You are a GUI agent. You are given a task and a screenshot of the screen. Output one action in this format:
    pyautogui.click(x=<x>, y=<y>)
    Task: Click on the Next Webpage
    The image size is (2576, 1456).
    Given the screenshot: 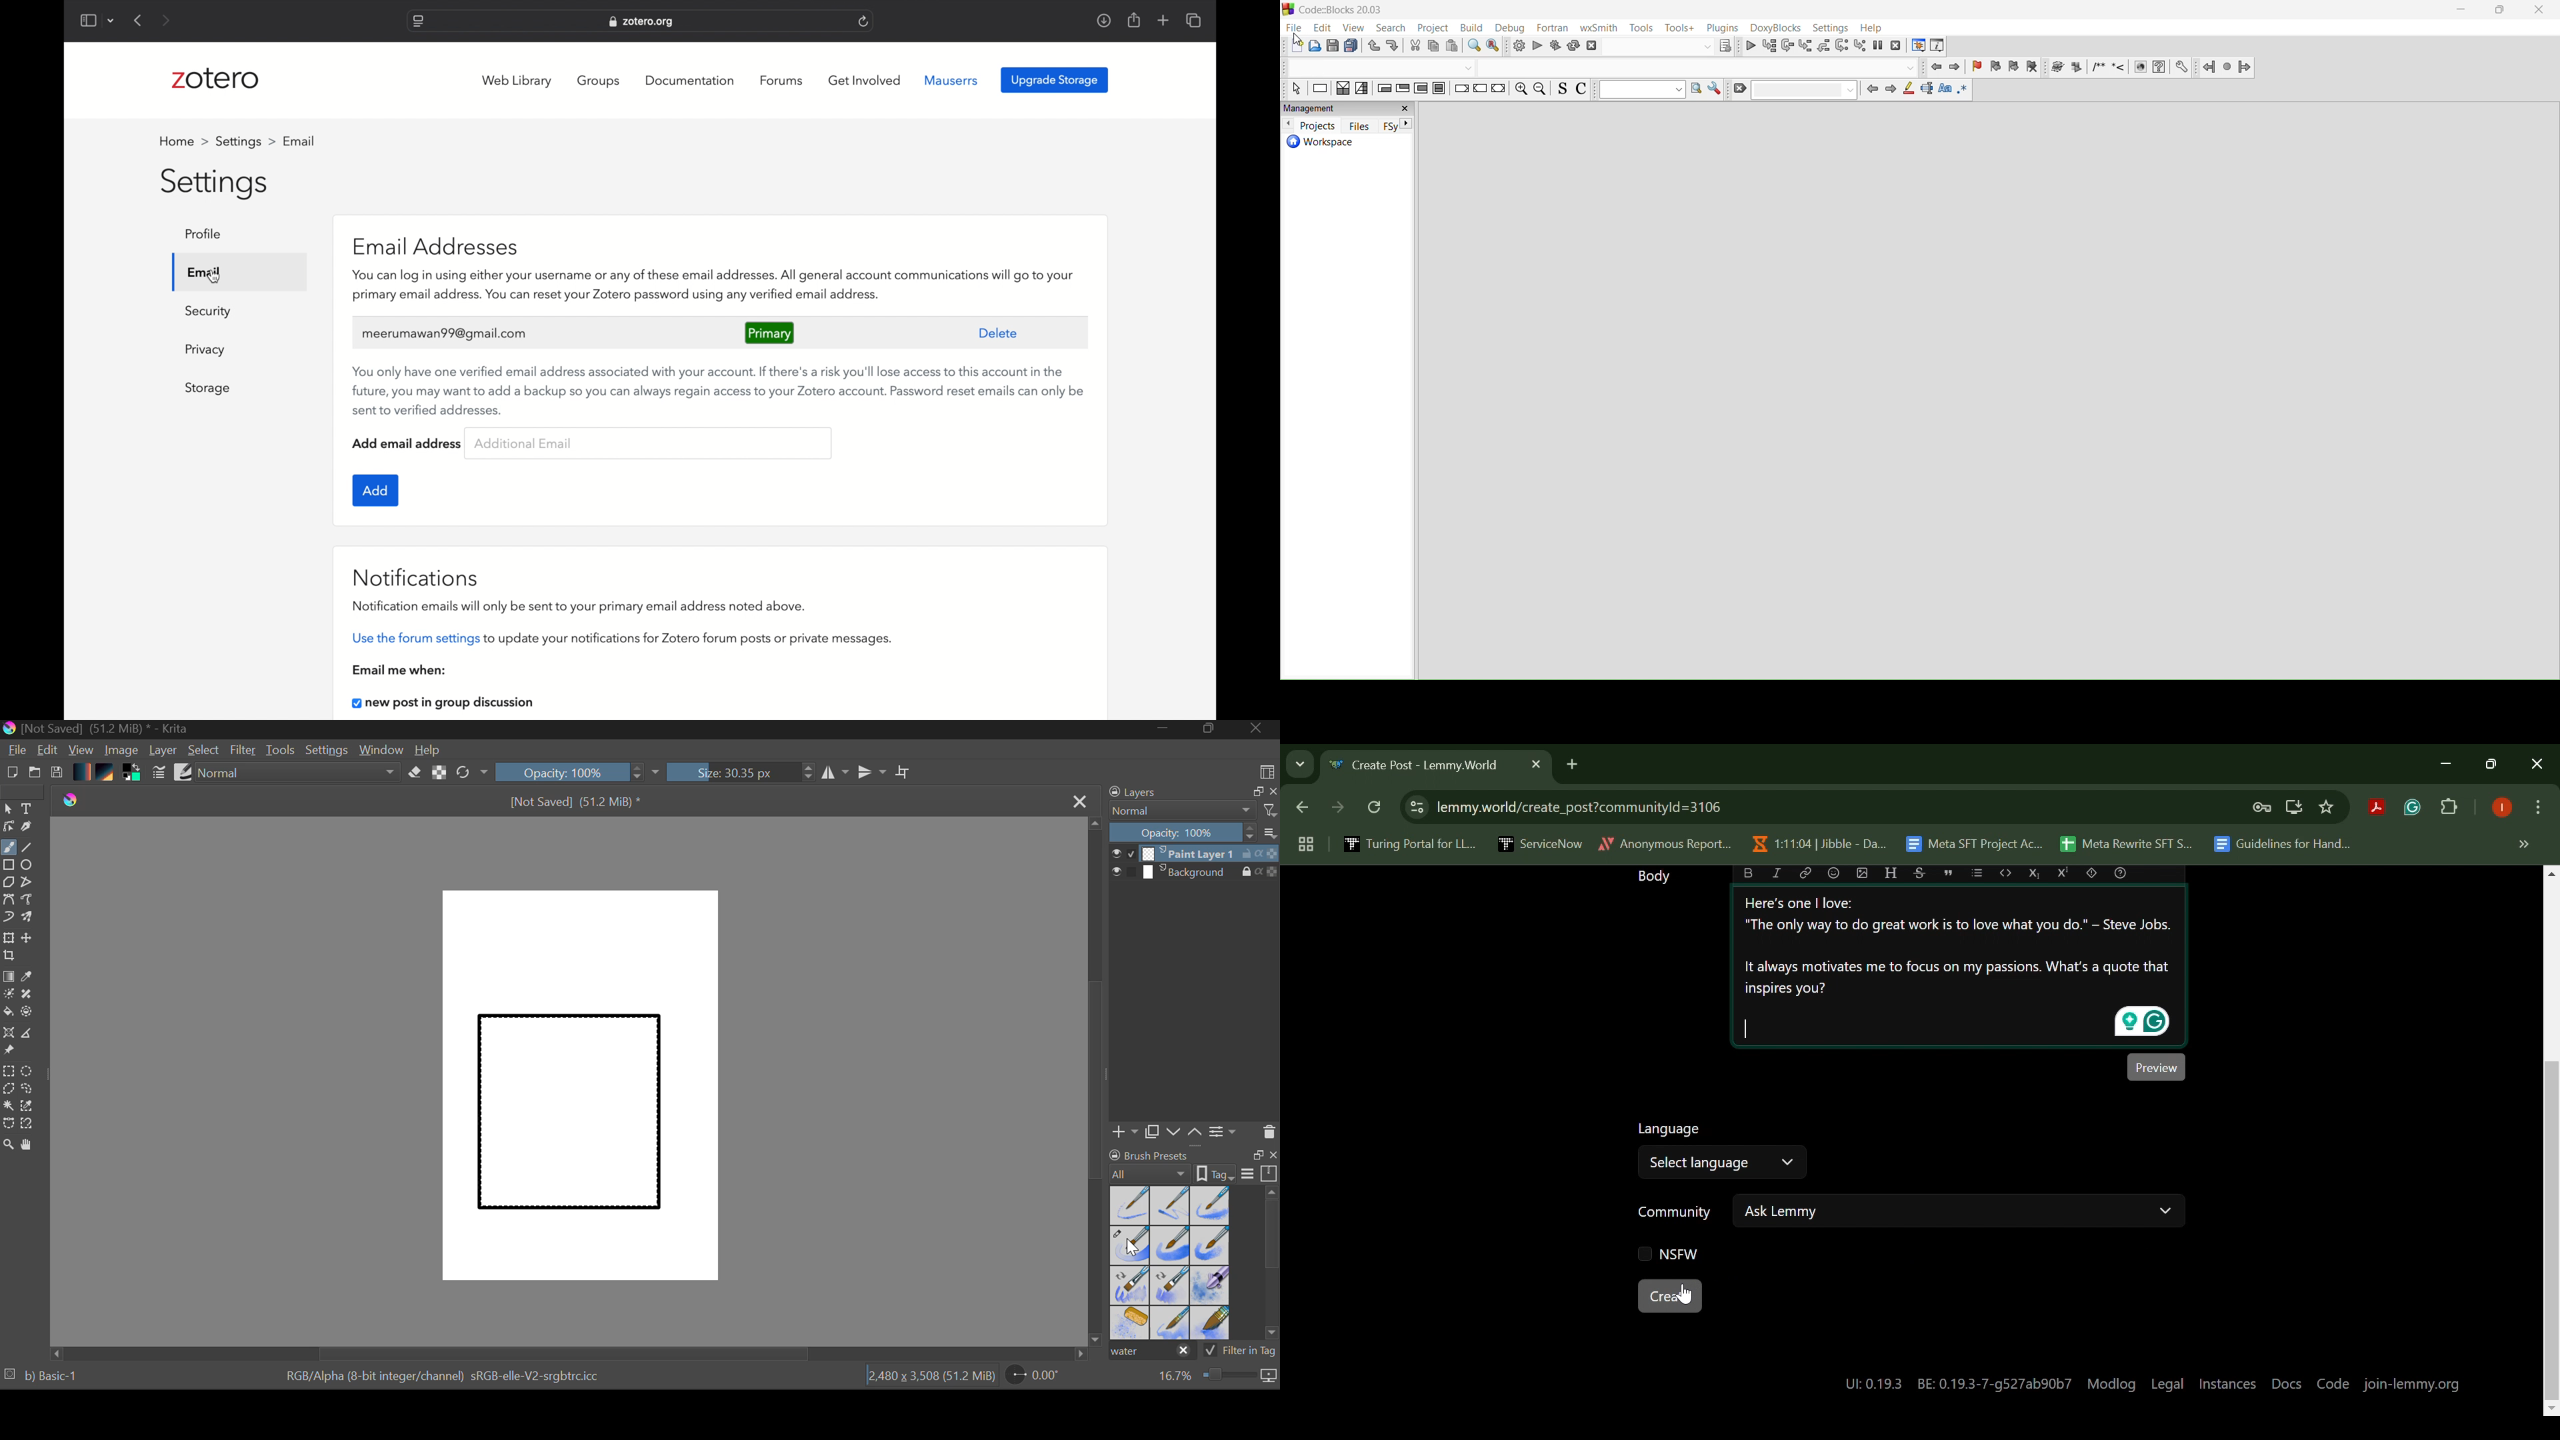 What is the action you would take?
    pyautogui.click(x=1338, y=810)
    